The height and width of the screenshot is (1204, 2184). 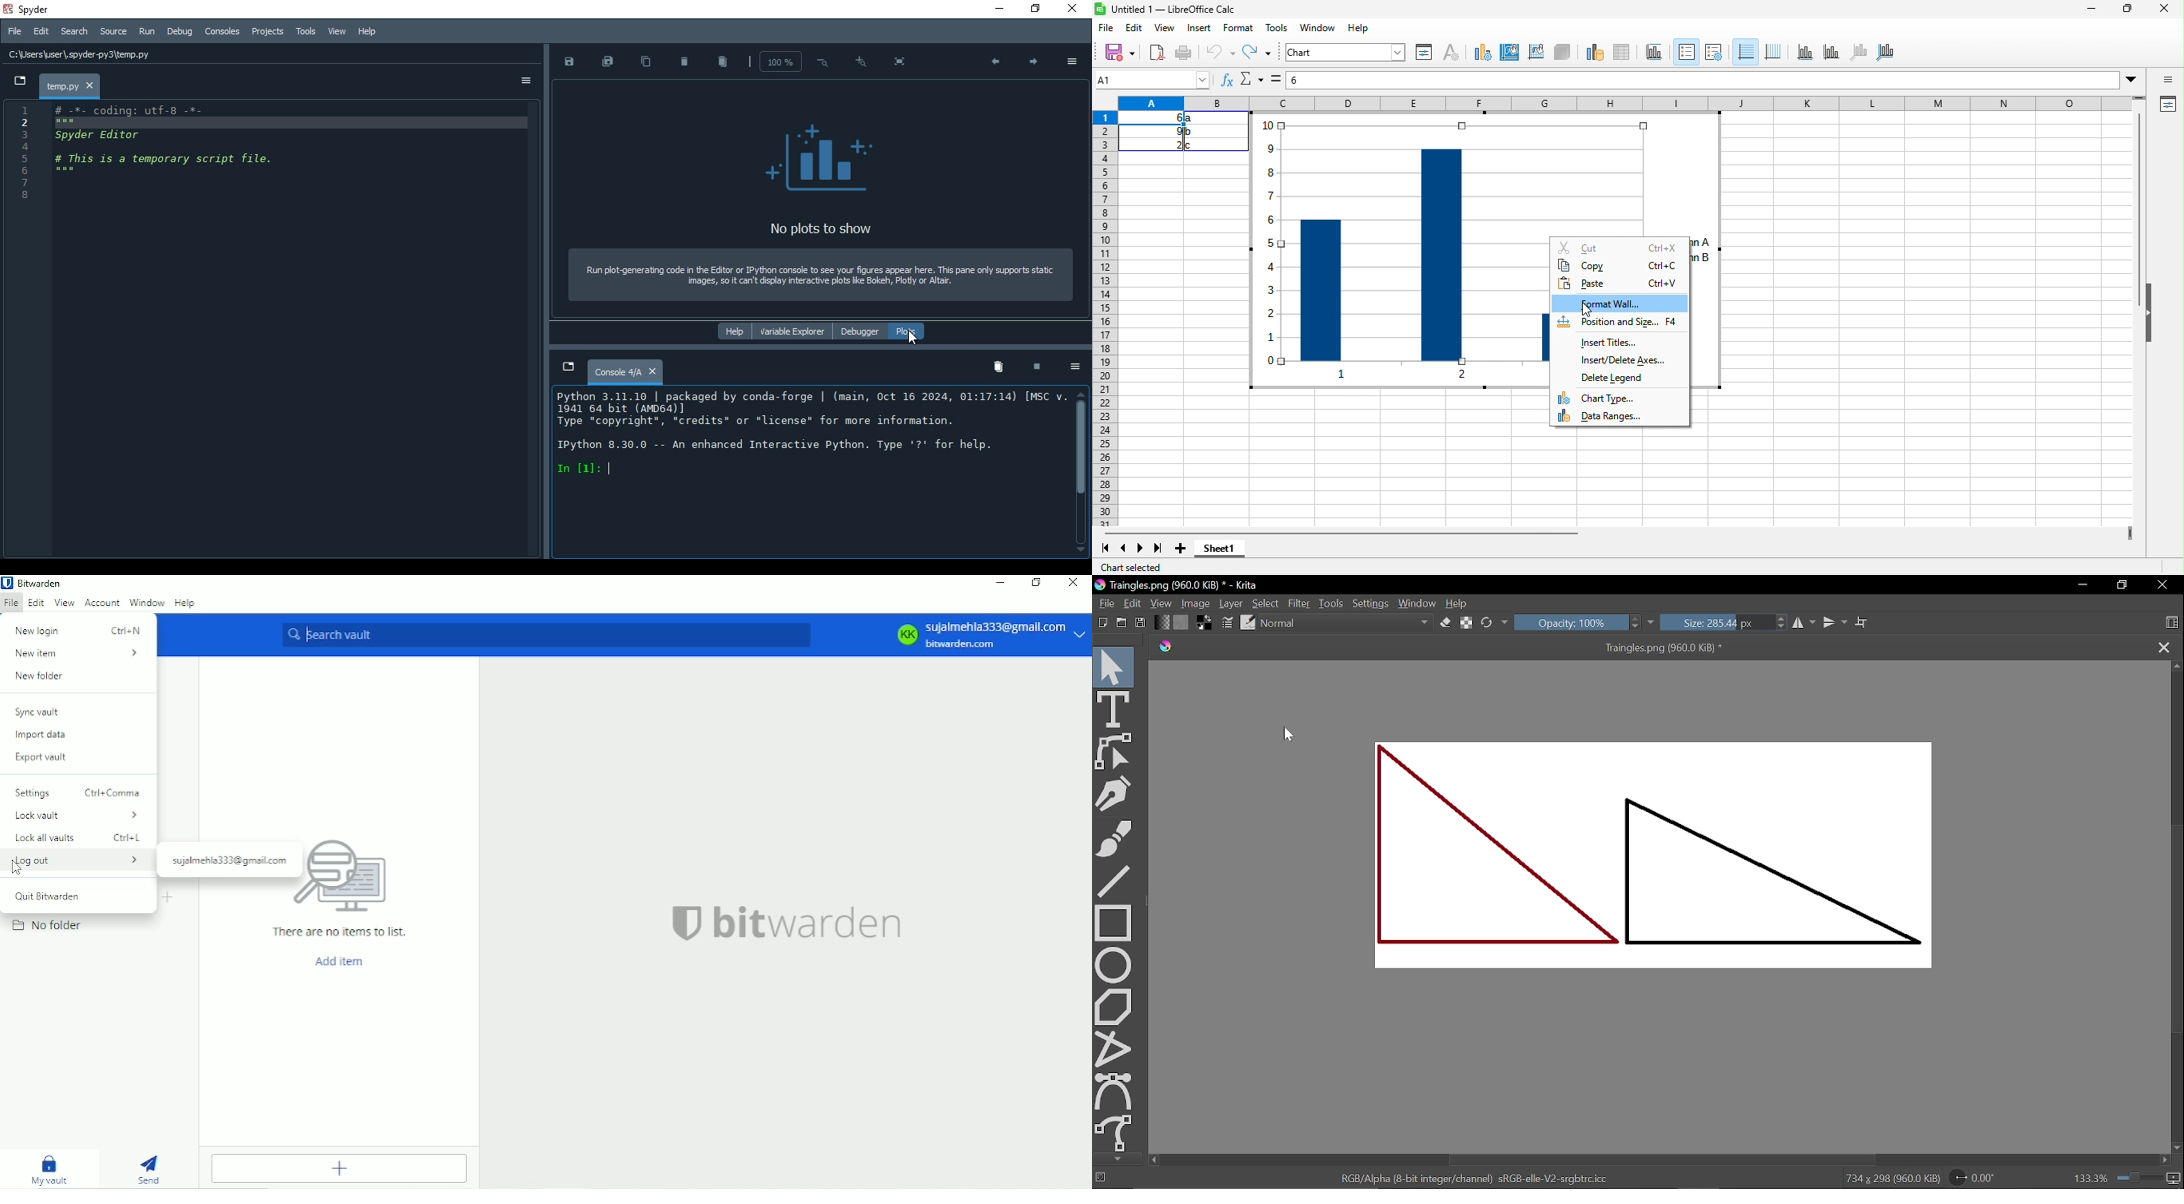 What do you see at coordinates (47, 736) in the screenshot?
I see `Import data.` at bounding box center [47, 736].